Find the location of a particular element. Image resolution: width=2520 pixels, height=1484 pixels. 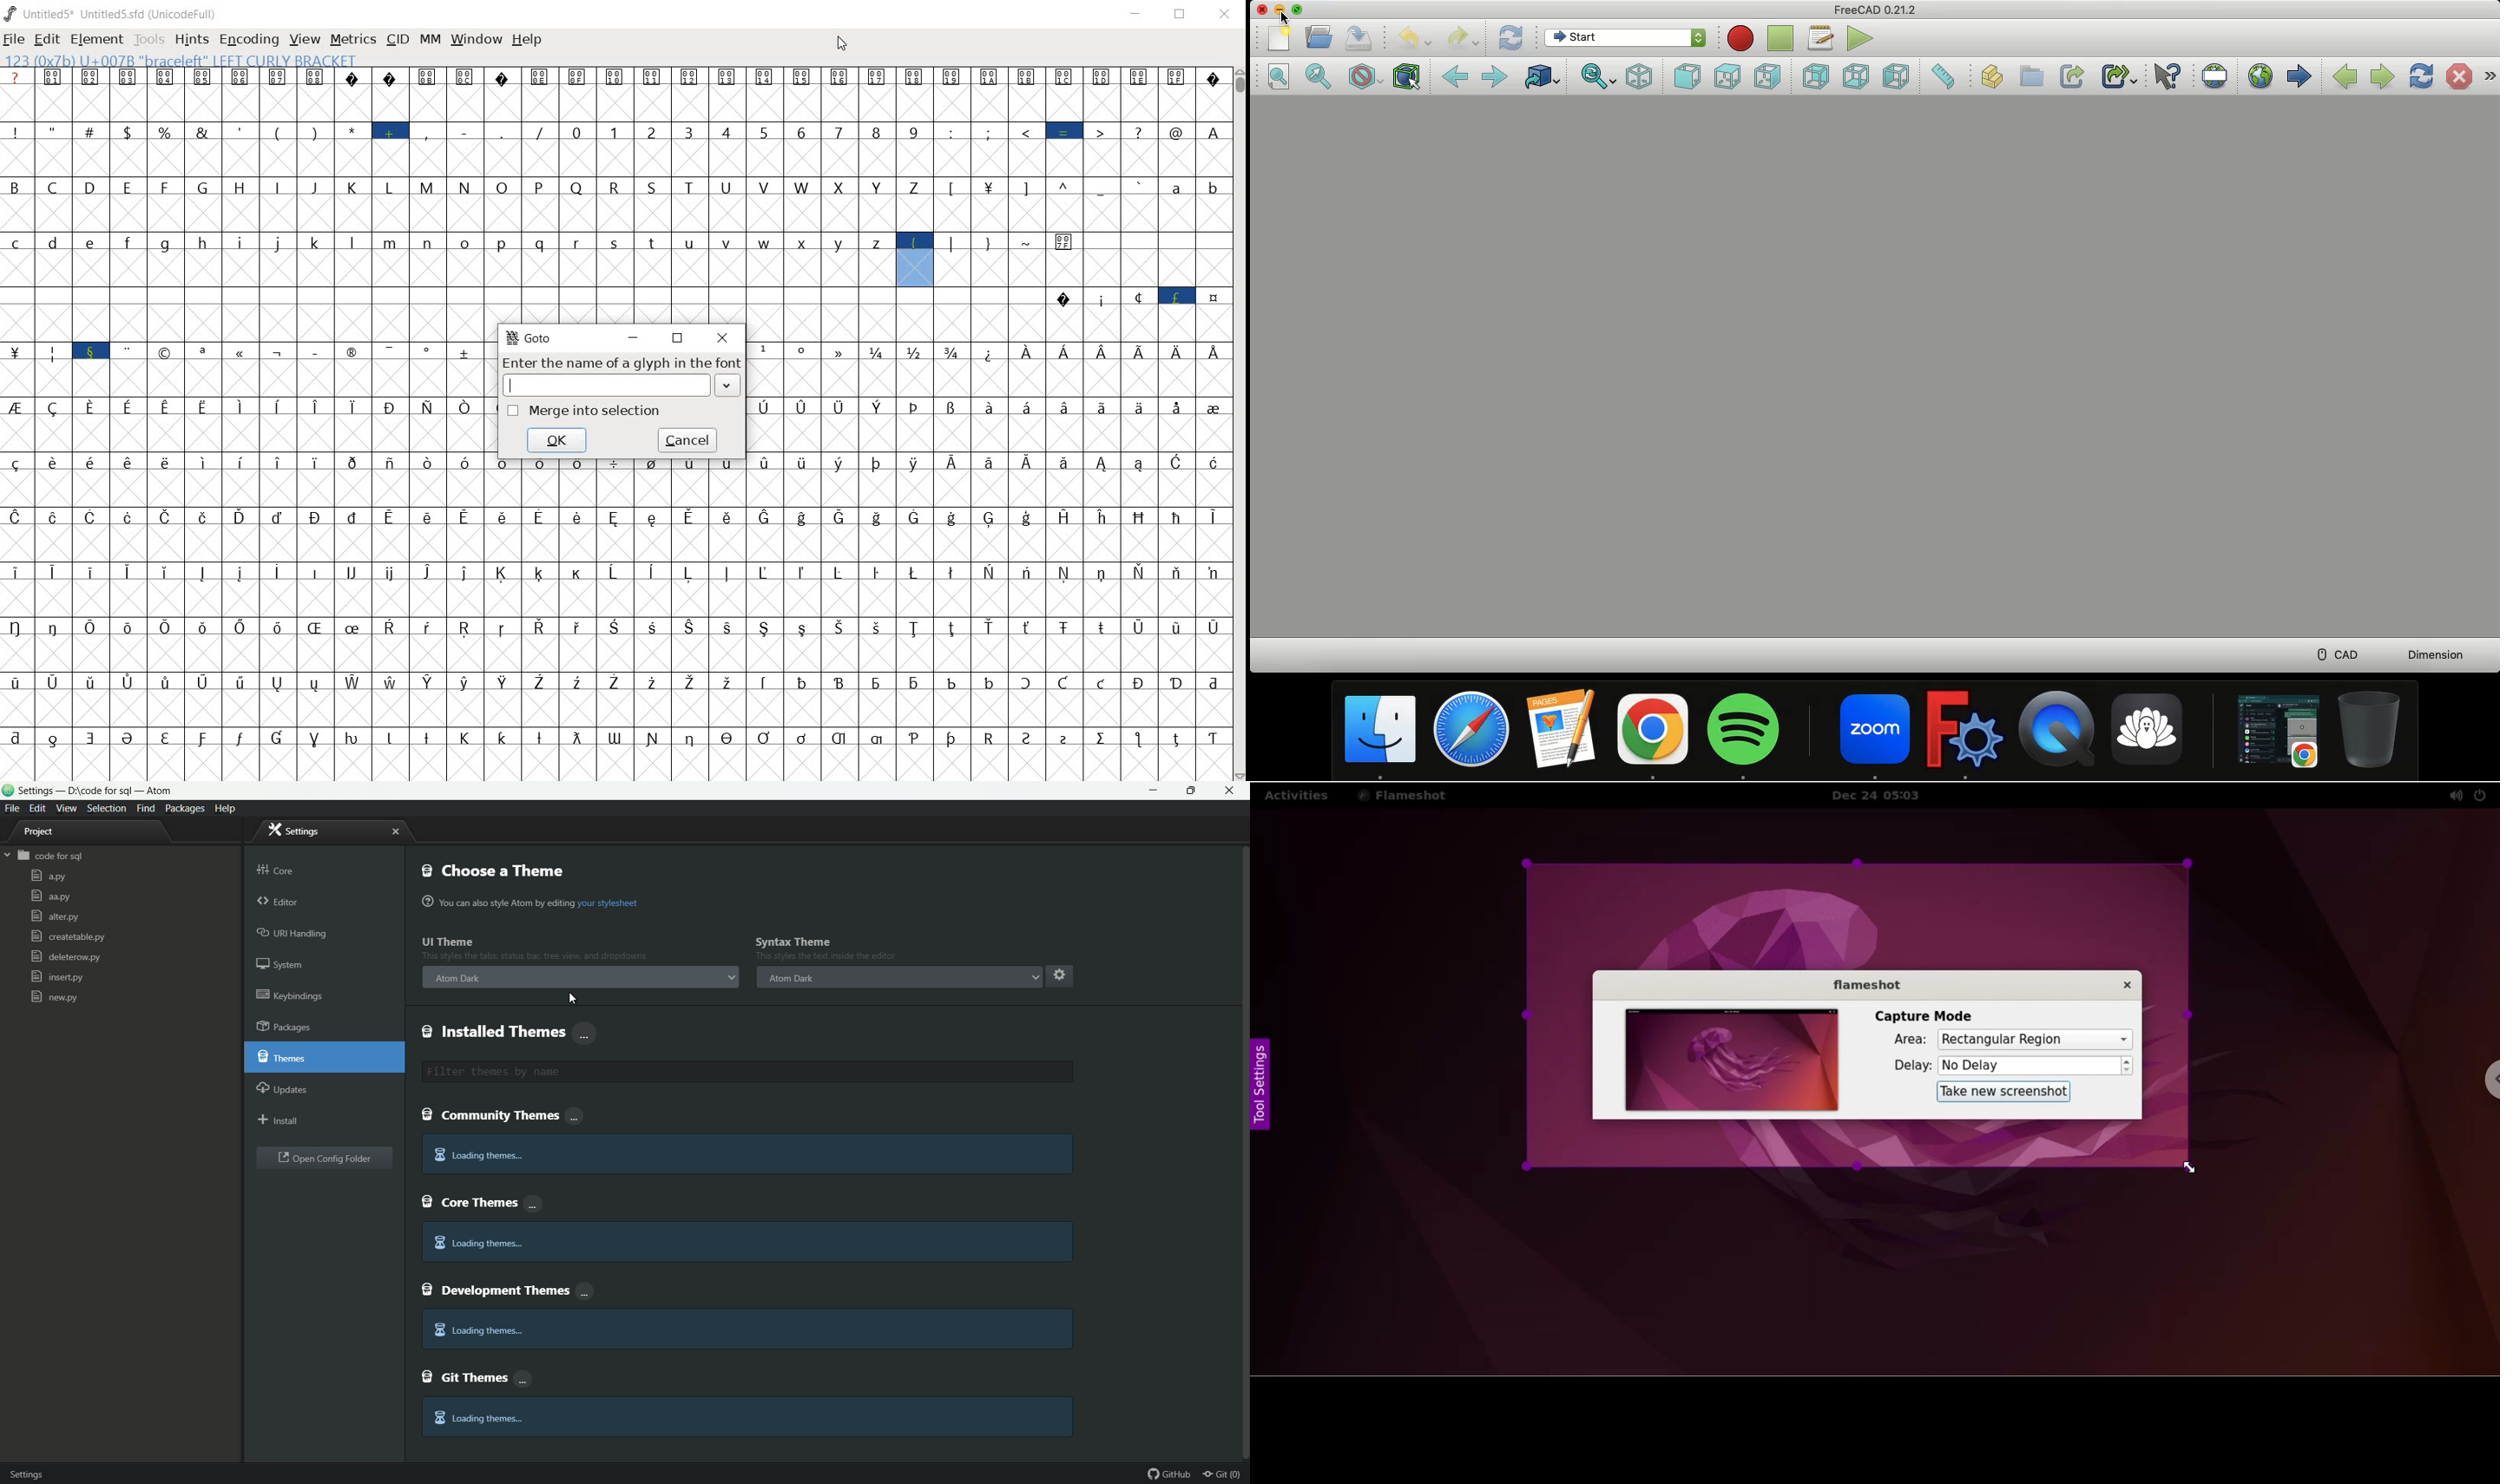

find menu is located at coordinates (145, 808).